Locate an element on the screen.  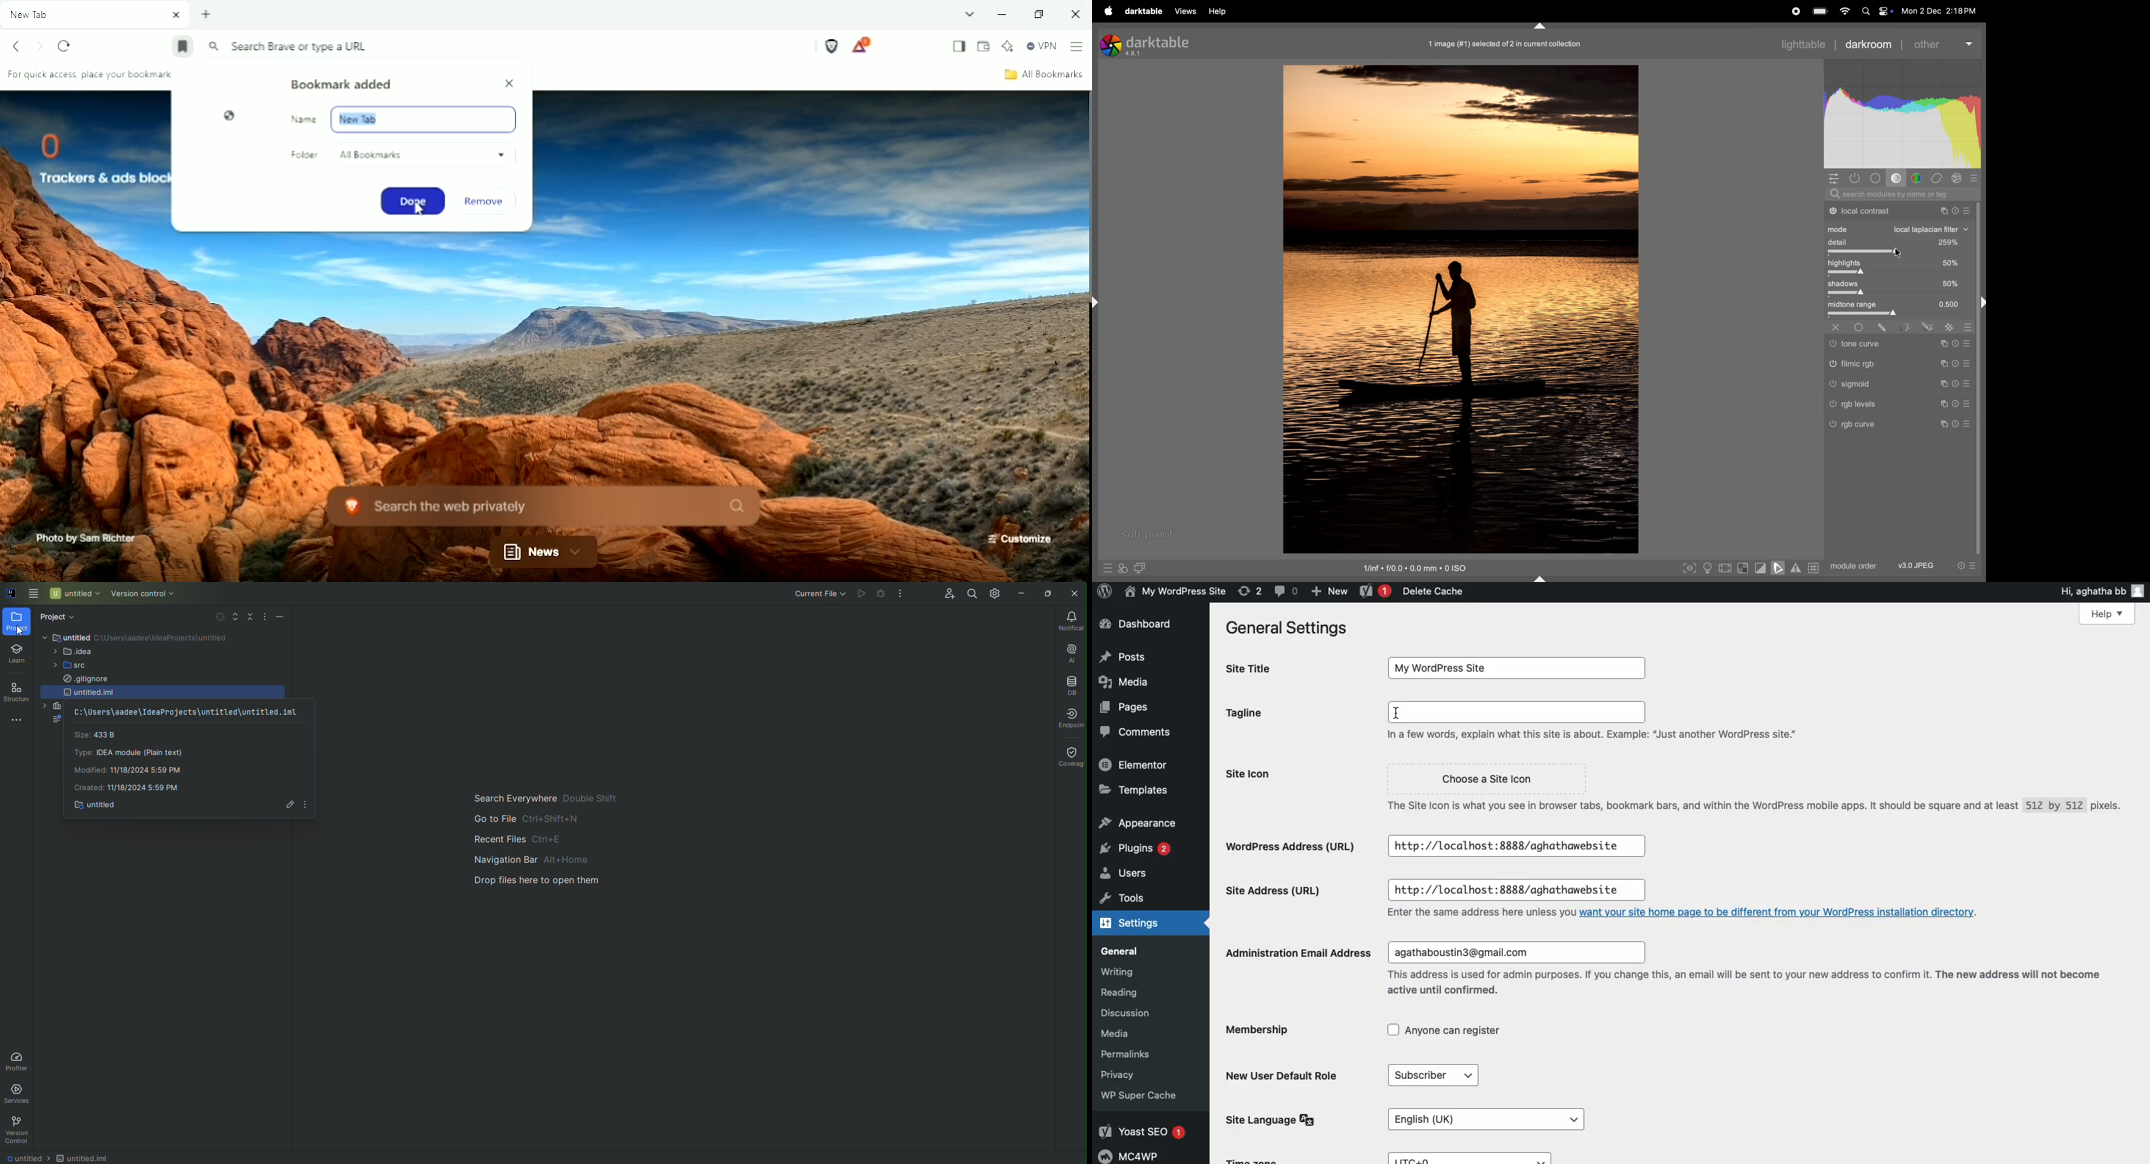
Post is located at coordinates (1124, 655).